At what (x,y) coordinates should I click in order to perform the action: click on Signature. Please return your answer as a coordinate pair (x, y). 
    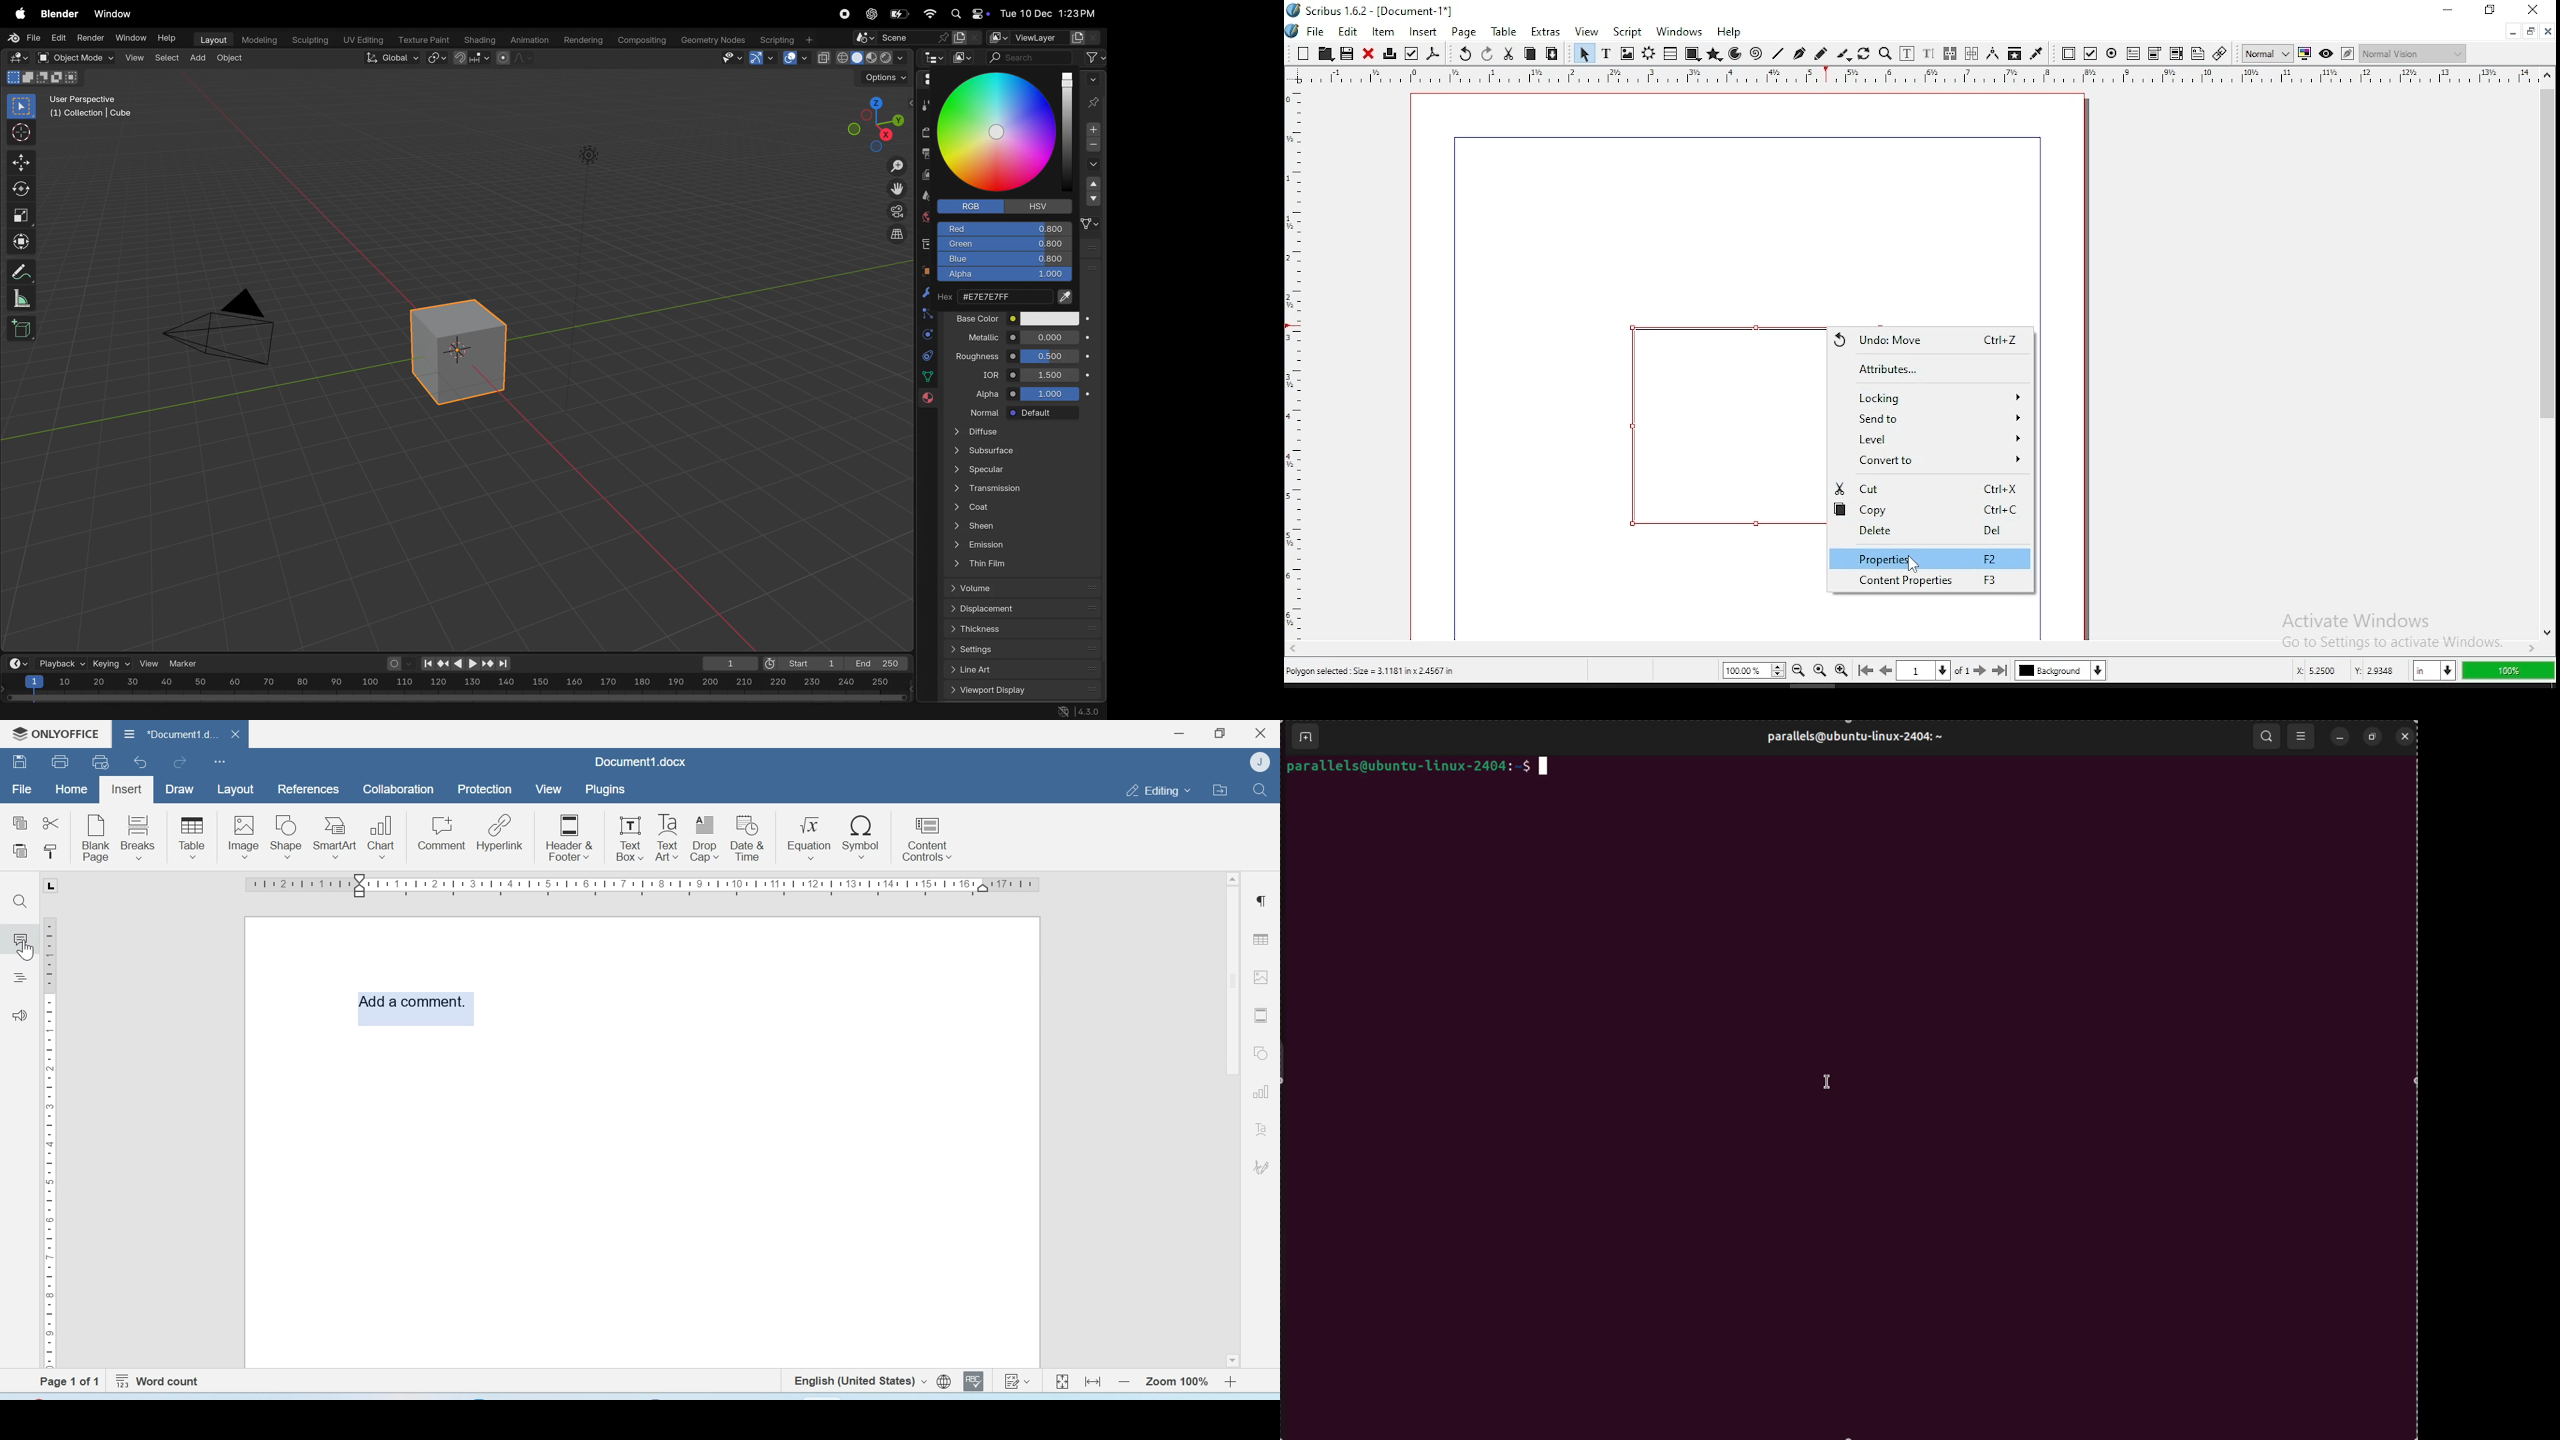
    Looking at the image, I should click on (1262, 1167).